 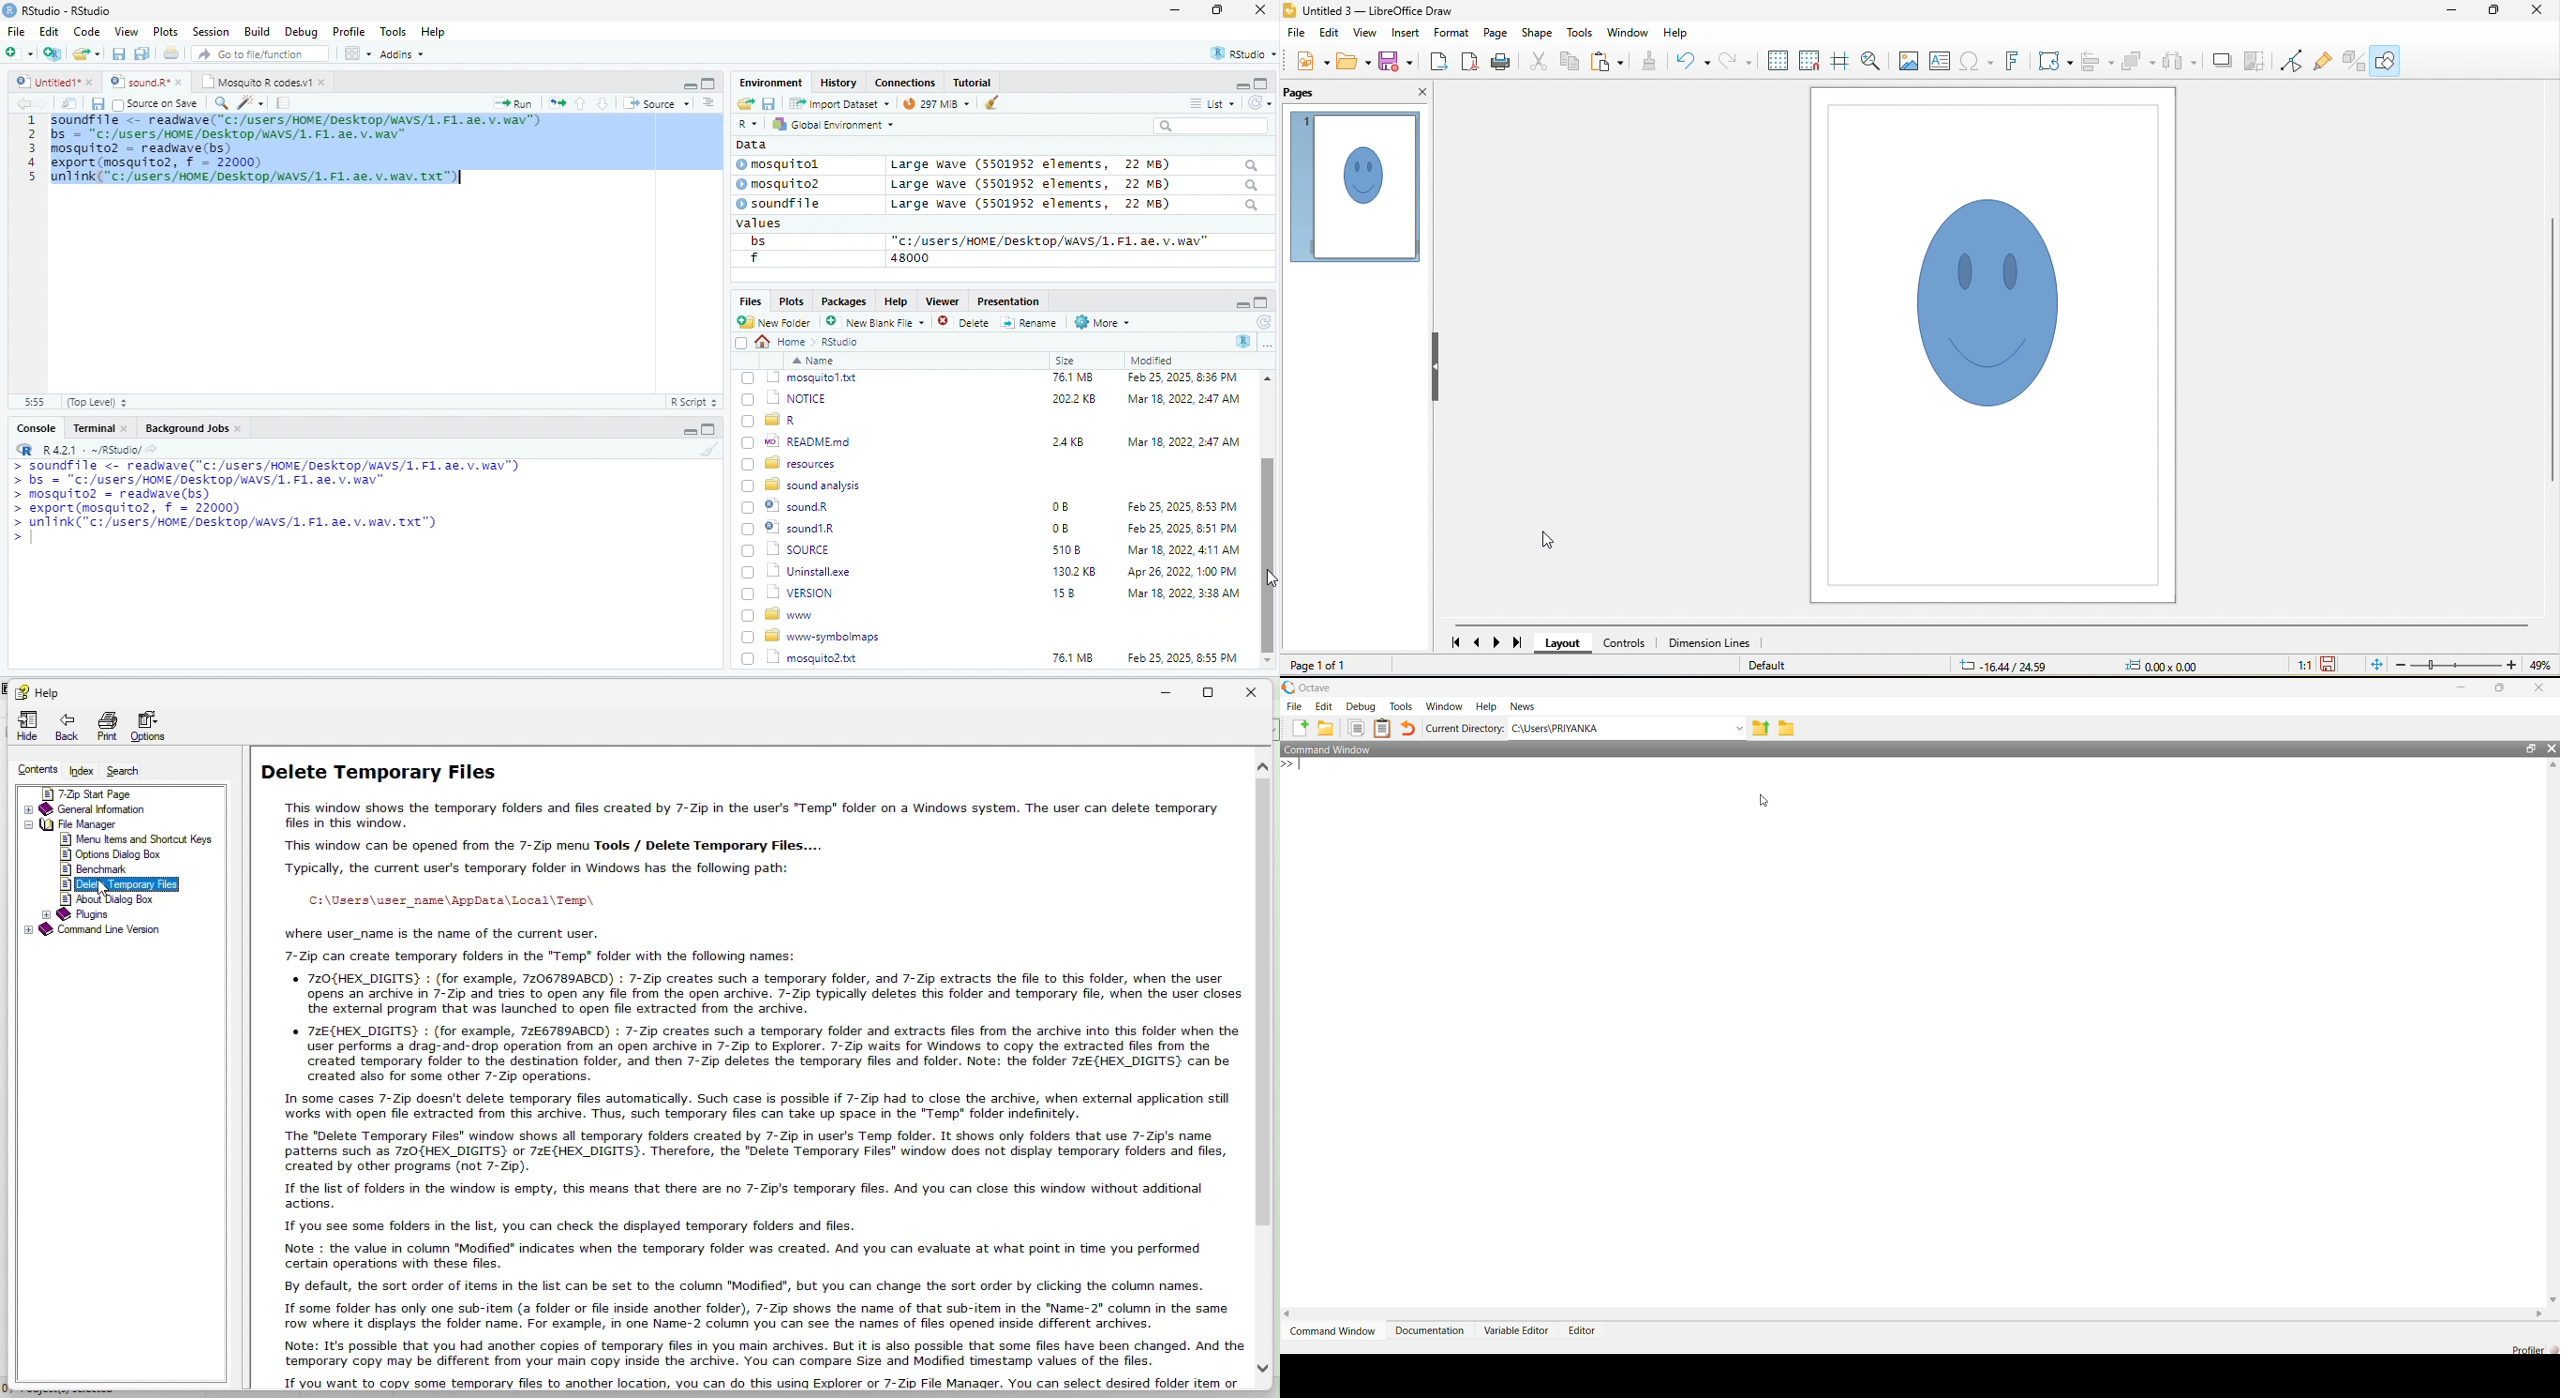 What do you see at coordinates (51, 82) in the screenshot?
I see `© Untitied1* »` at bounding box center [51, 82].